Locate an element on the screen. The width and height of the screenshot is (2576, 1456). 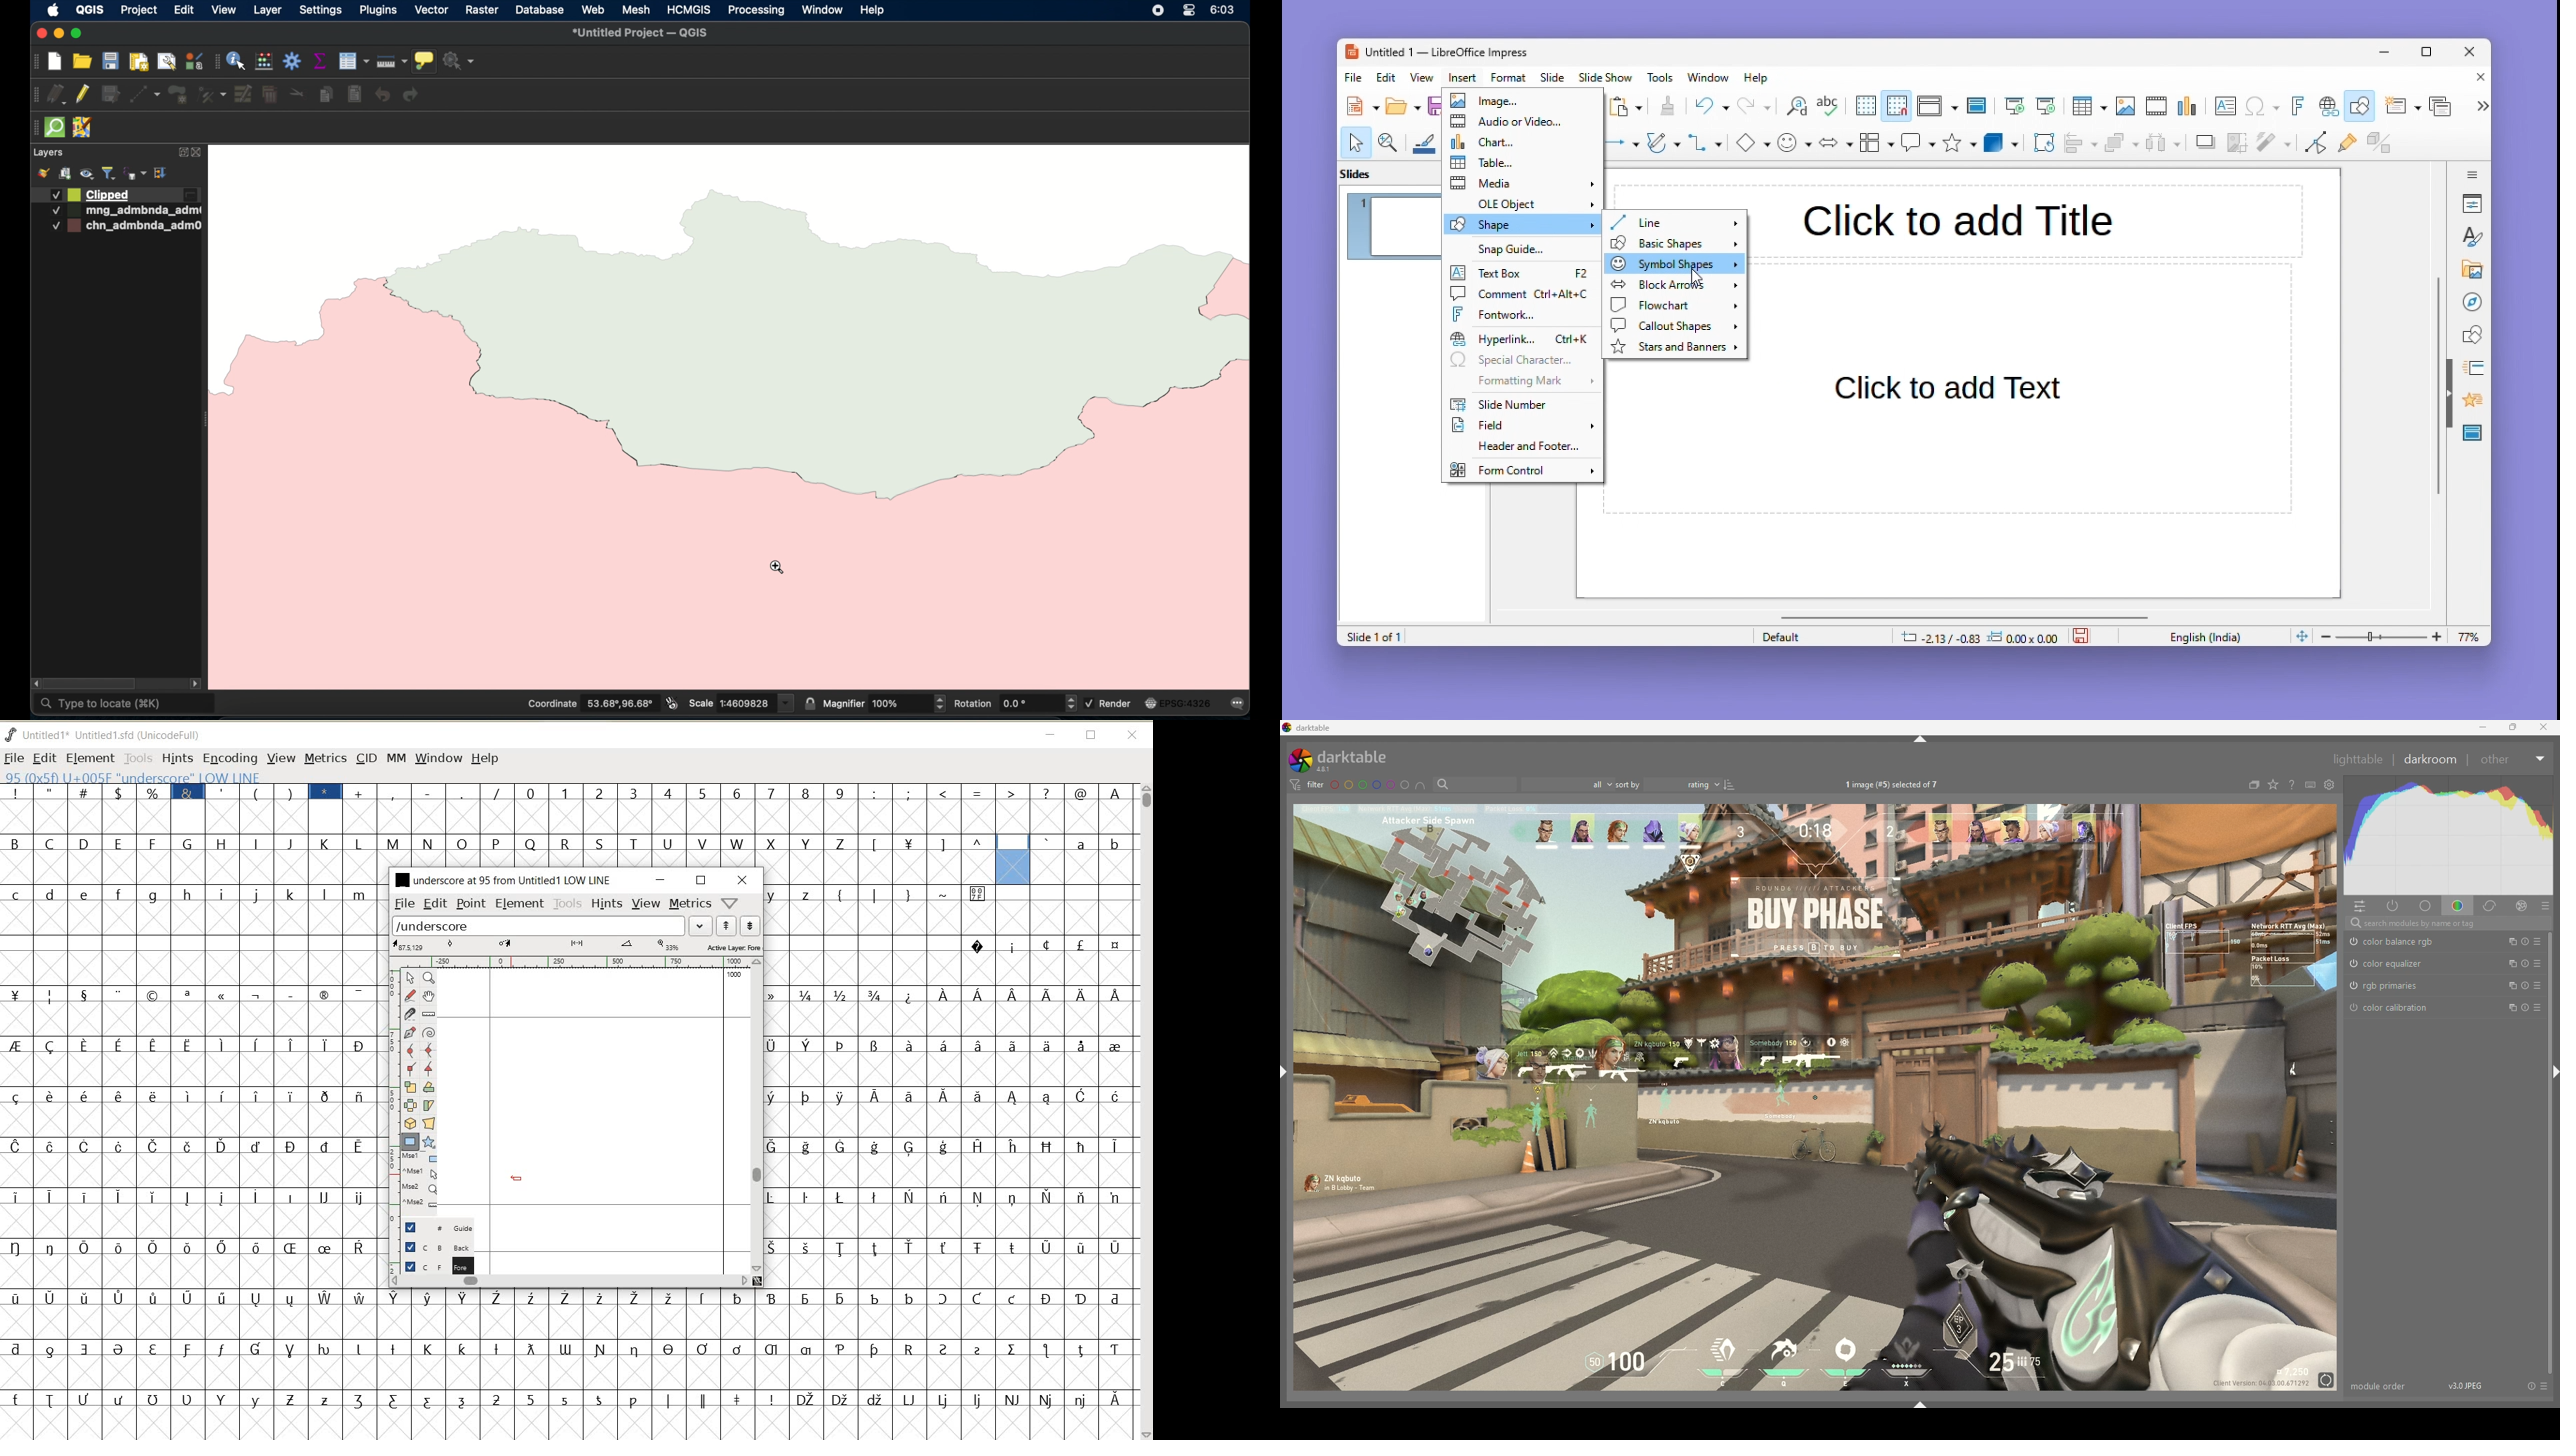
presets is located at coordinates (2543, 1385).